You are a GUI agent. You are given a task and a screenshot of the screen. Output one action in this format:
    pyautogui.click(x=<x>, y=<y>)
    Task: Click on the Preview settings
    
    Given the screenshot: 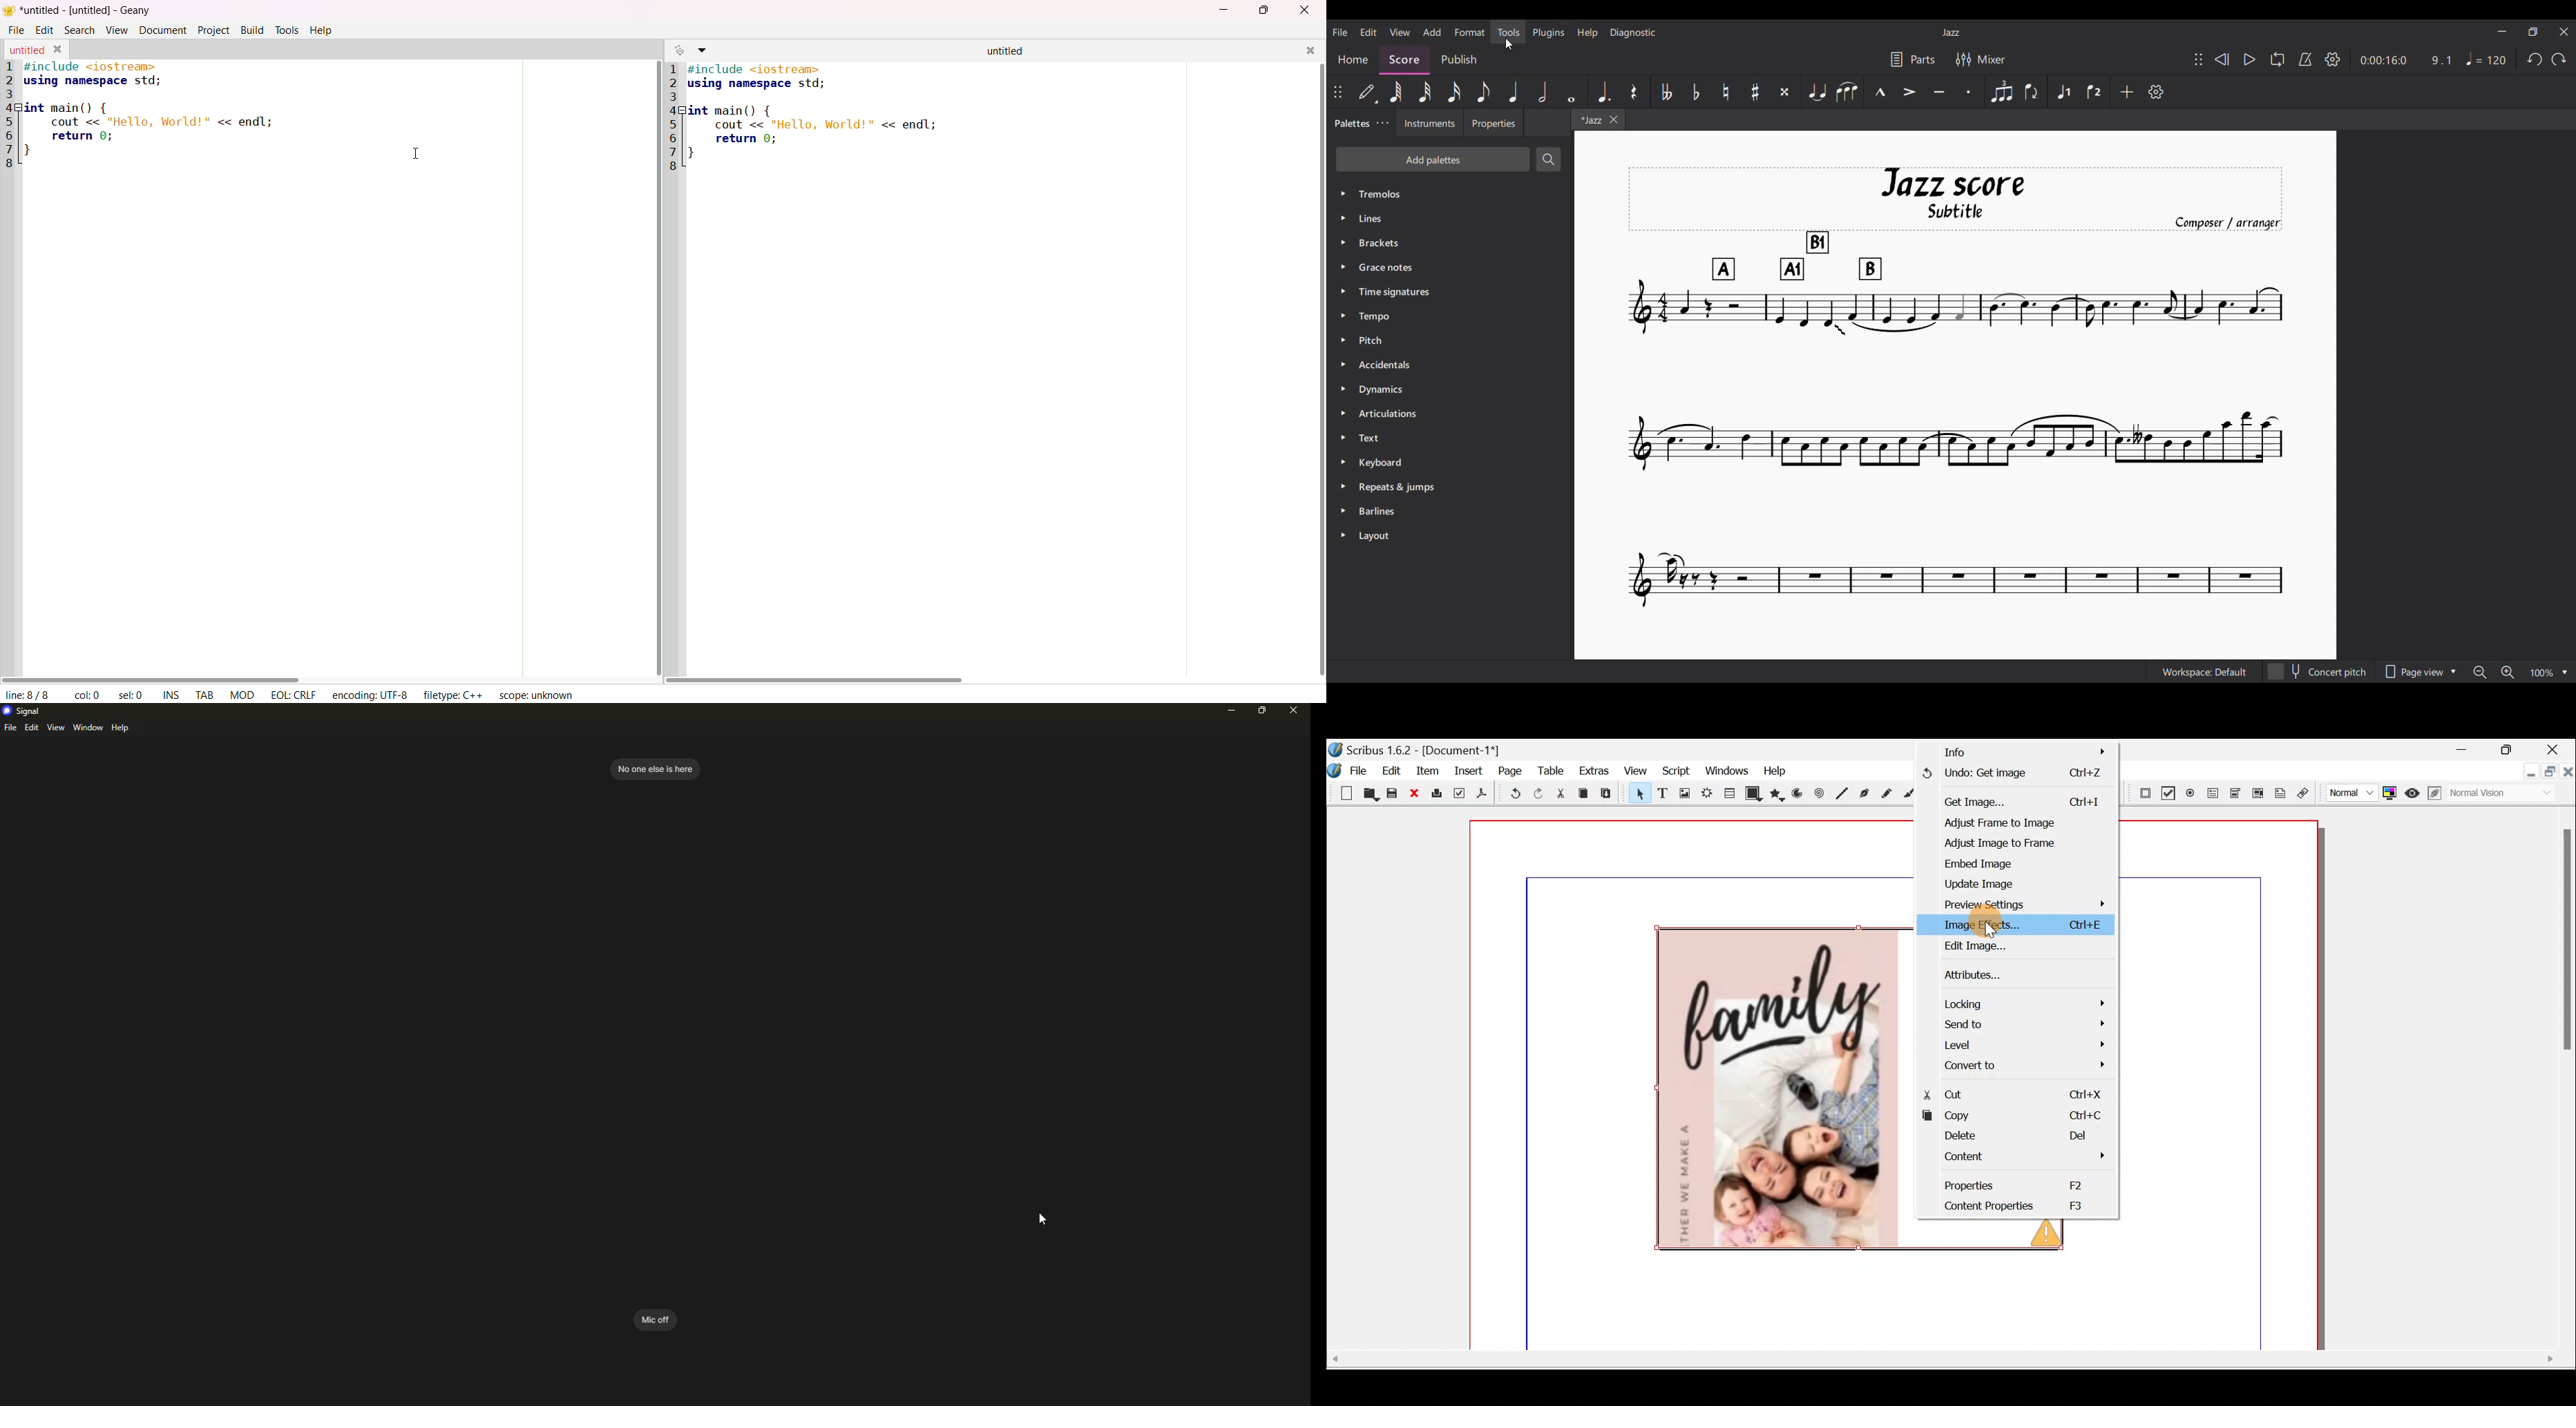 What is the action you would take?
    pyautogui.click(x=2015, y=903)
    